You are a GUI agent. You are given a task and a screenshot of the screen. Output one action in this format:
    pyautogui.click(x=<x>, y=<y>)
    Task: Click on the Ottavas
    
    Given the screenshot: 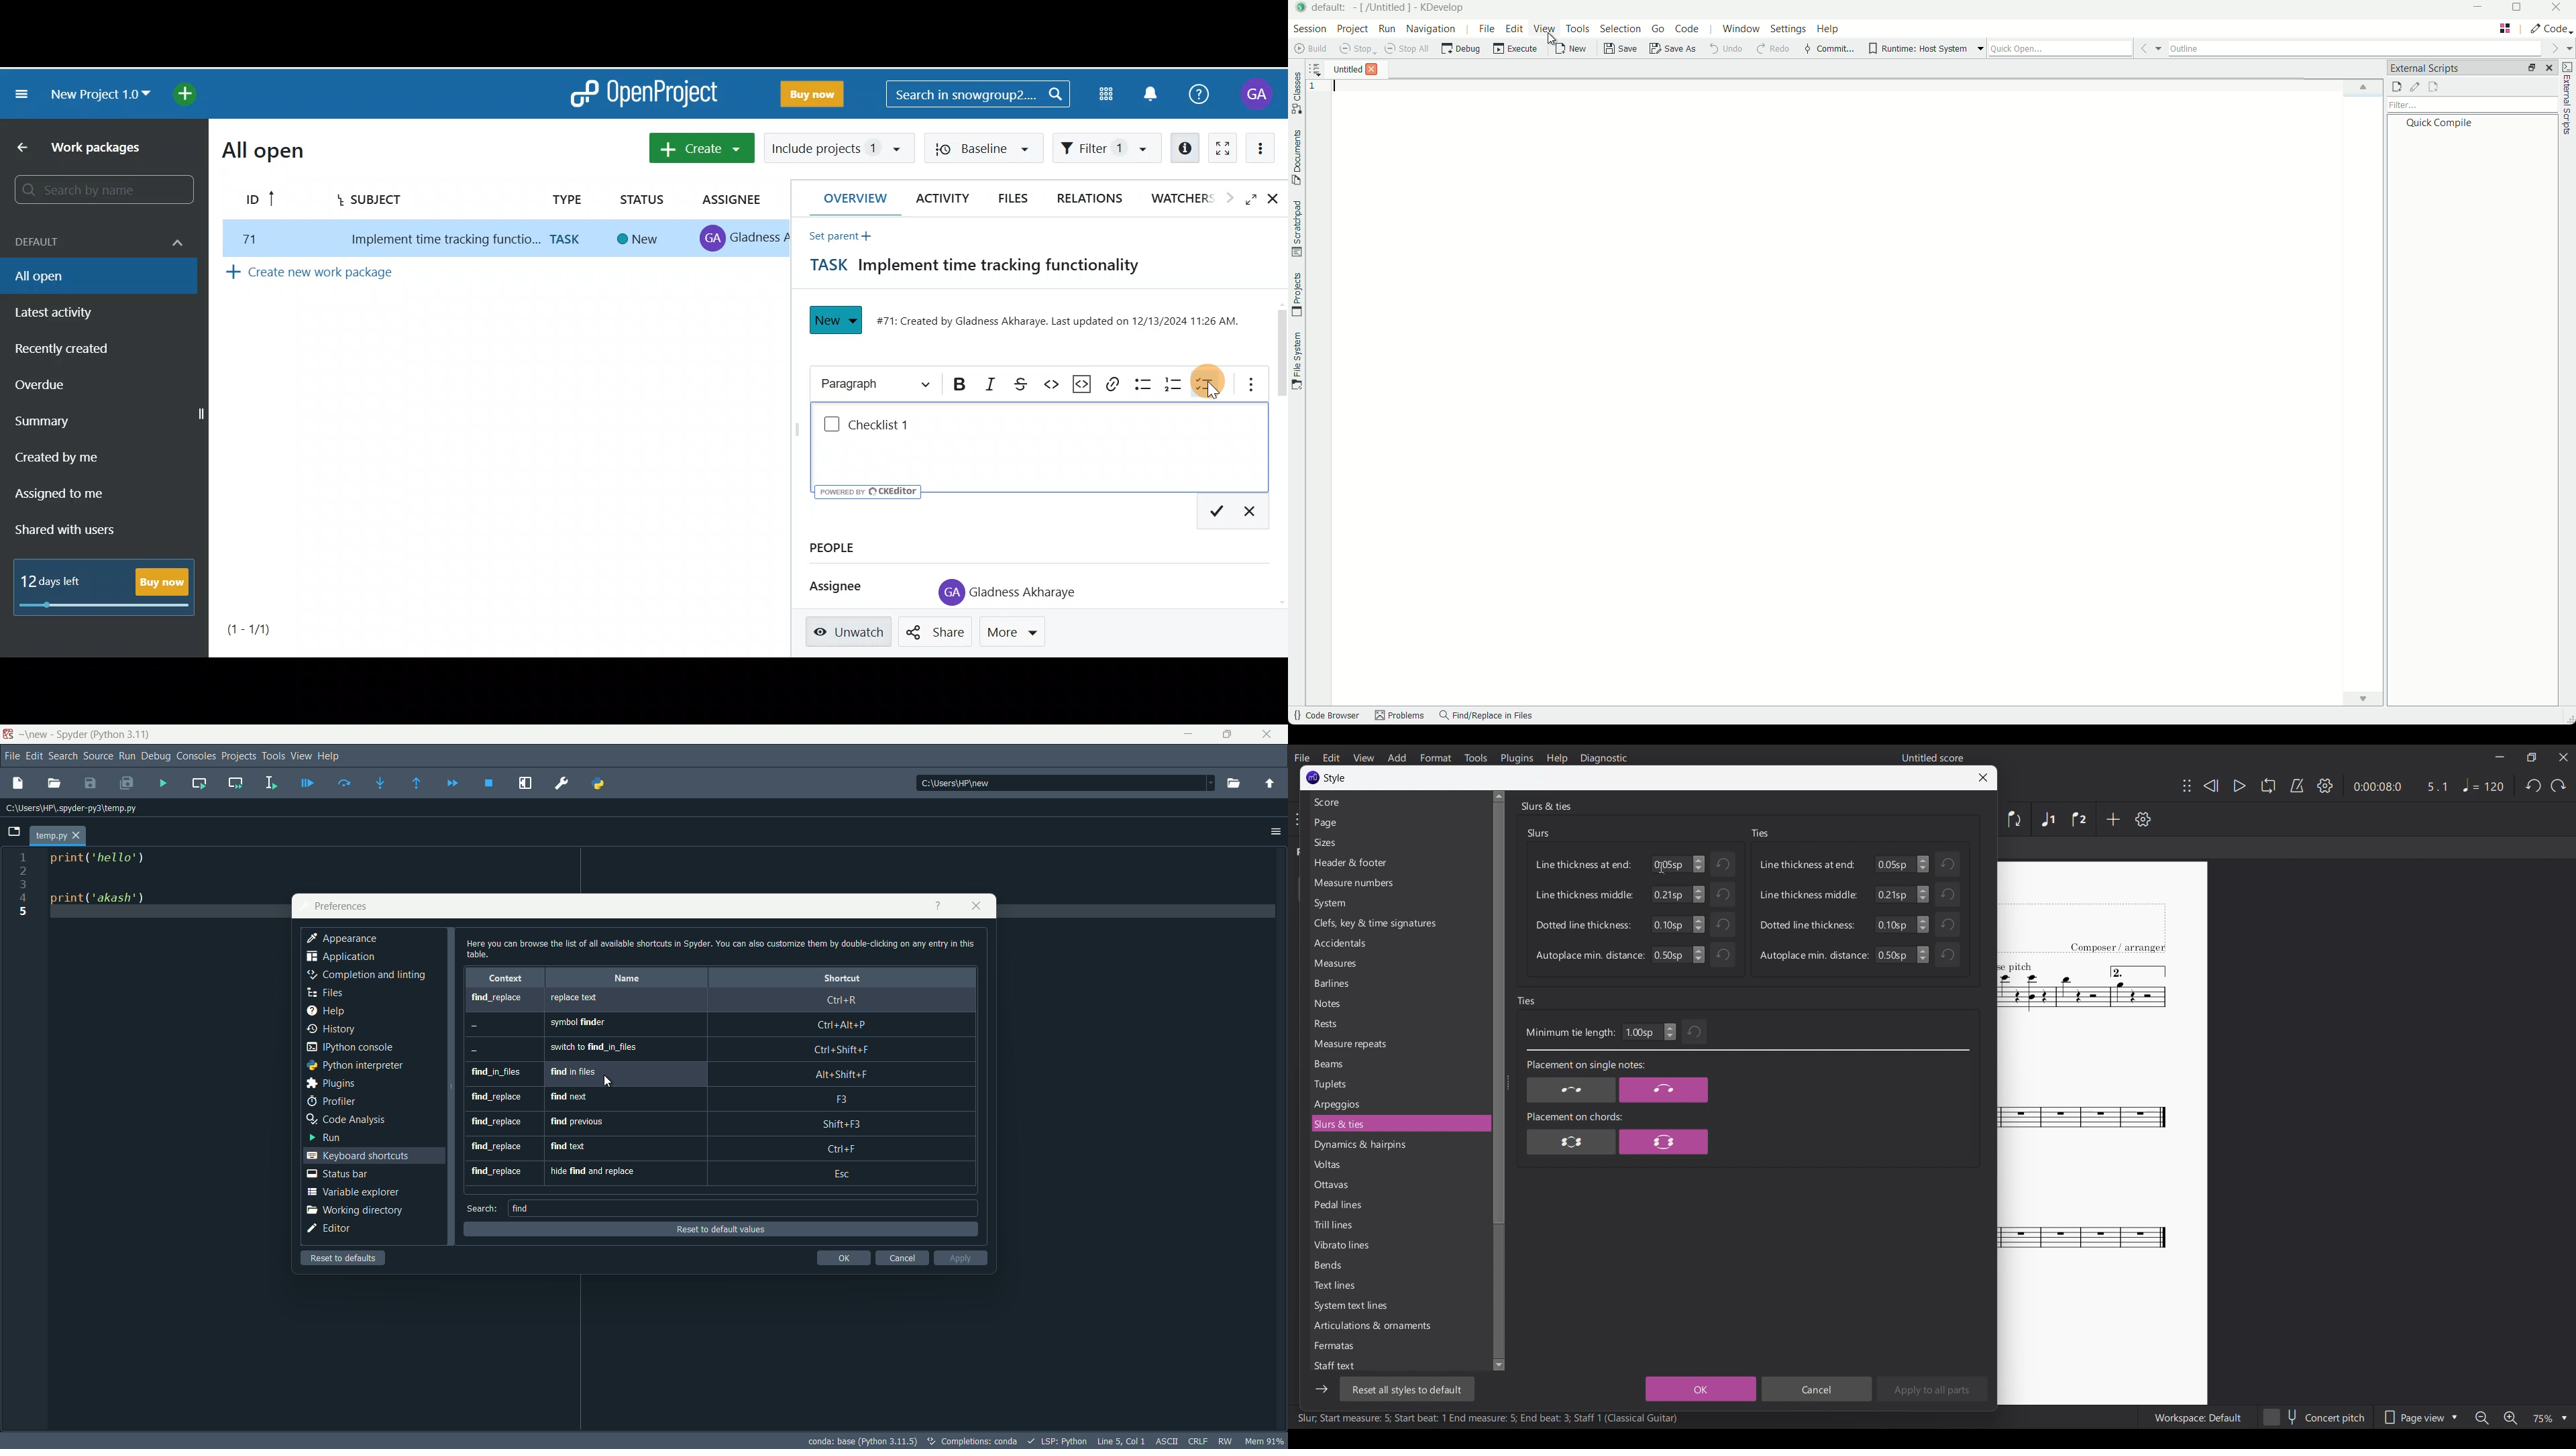 What is the action you would take?
    pyautogui.click(x=1399, y=1185)
    